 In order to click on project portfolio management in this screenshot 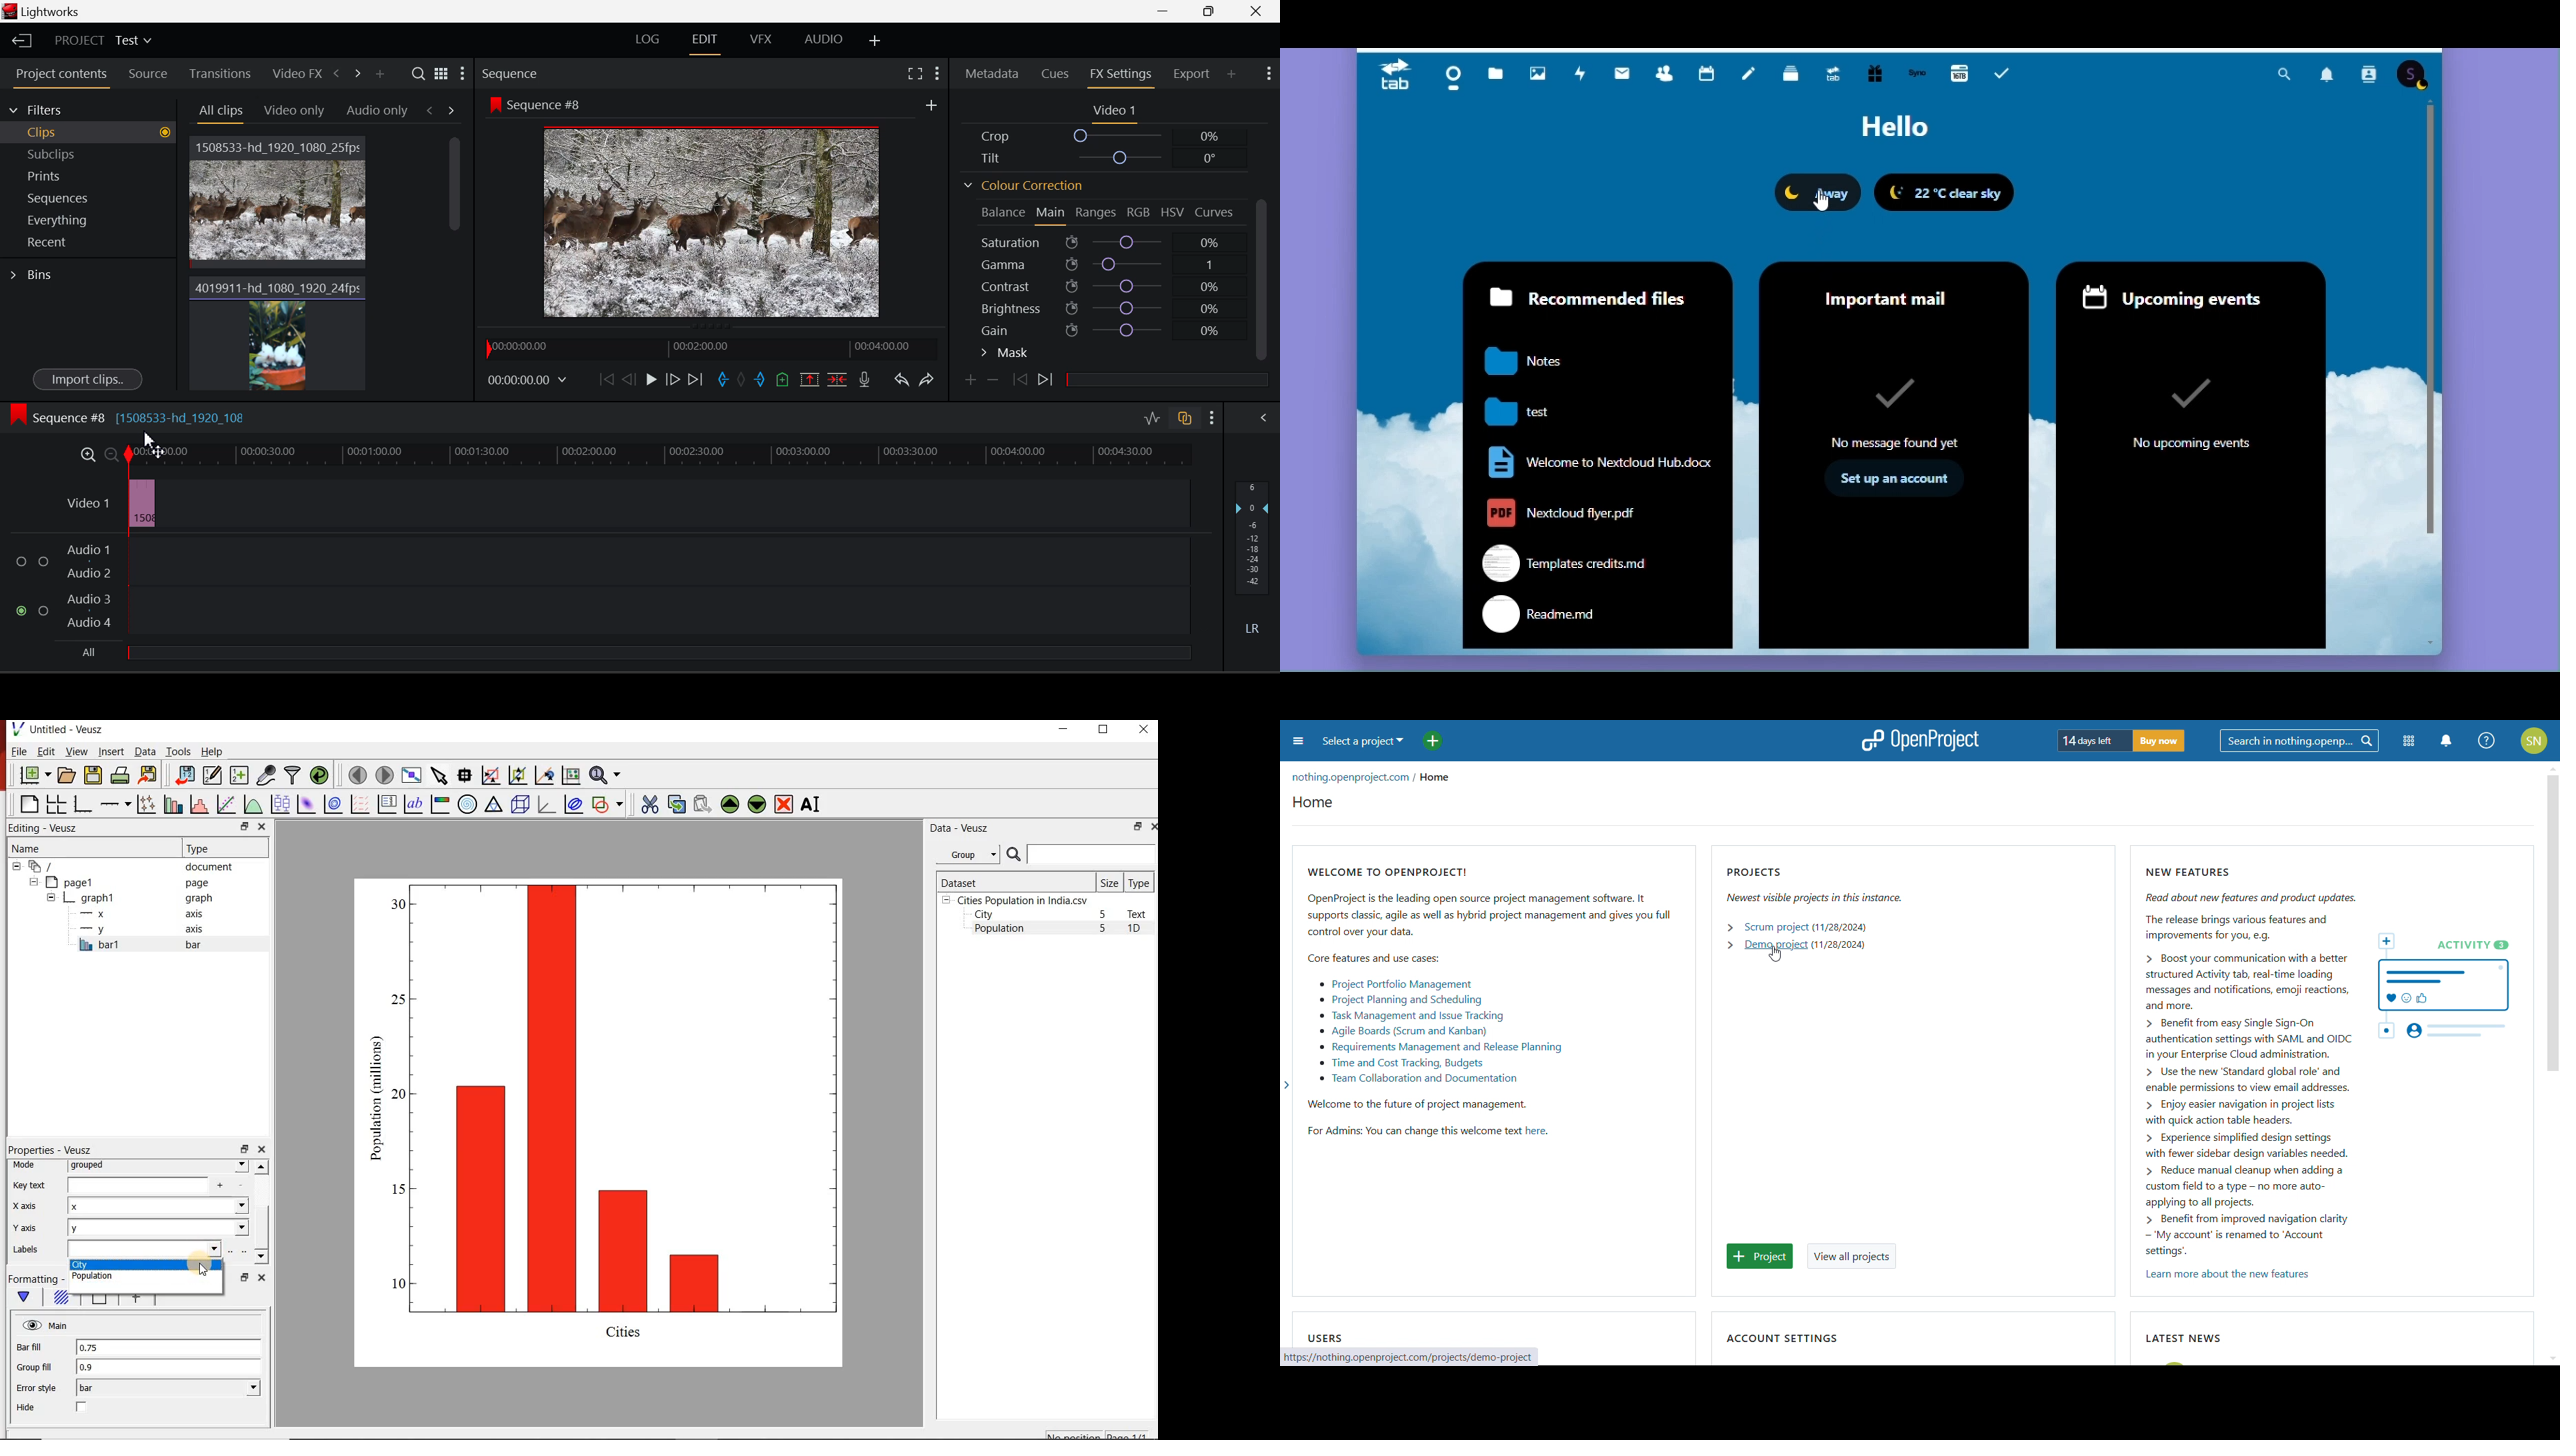, I will do `click(1396, 985)`.